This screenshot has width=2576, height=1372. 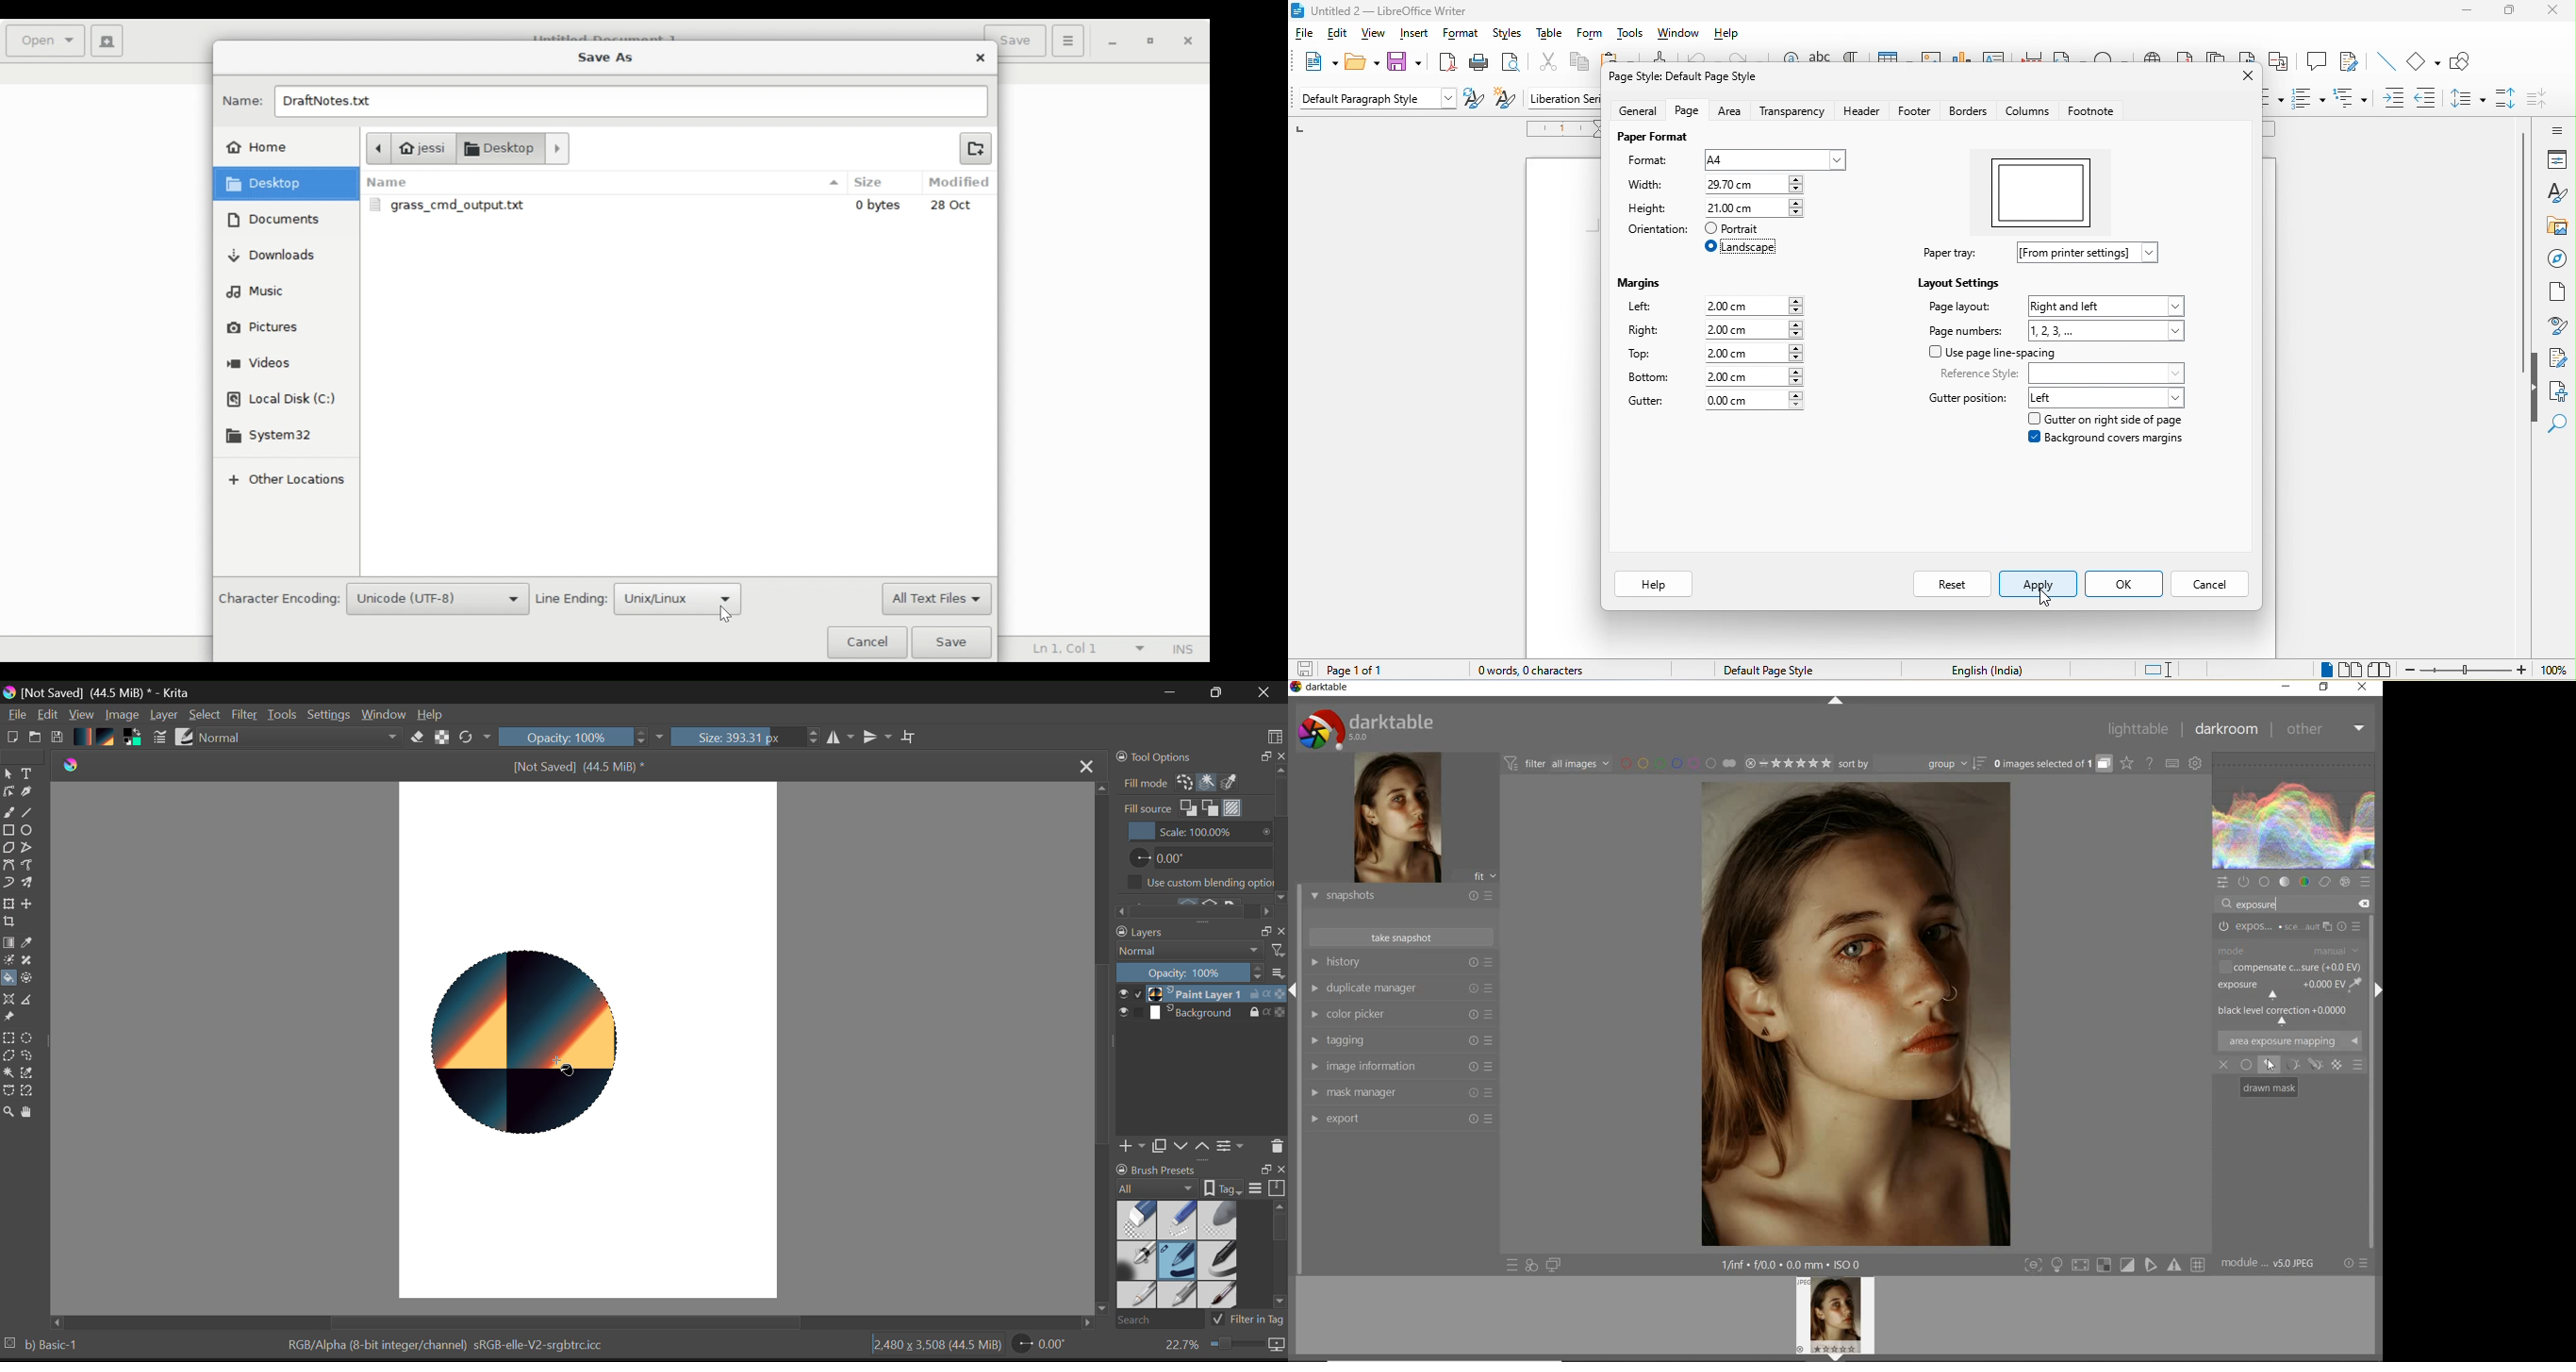 What do you see at coordinates (2111, 329) in the screenshot?
I see `1,2,3` at bounding box center [2111, 329].